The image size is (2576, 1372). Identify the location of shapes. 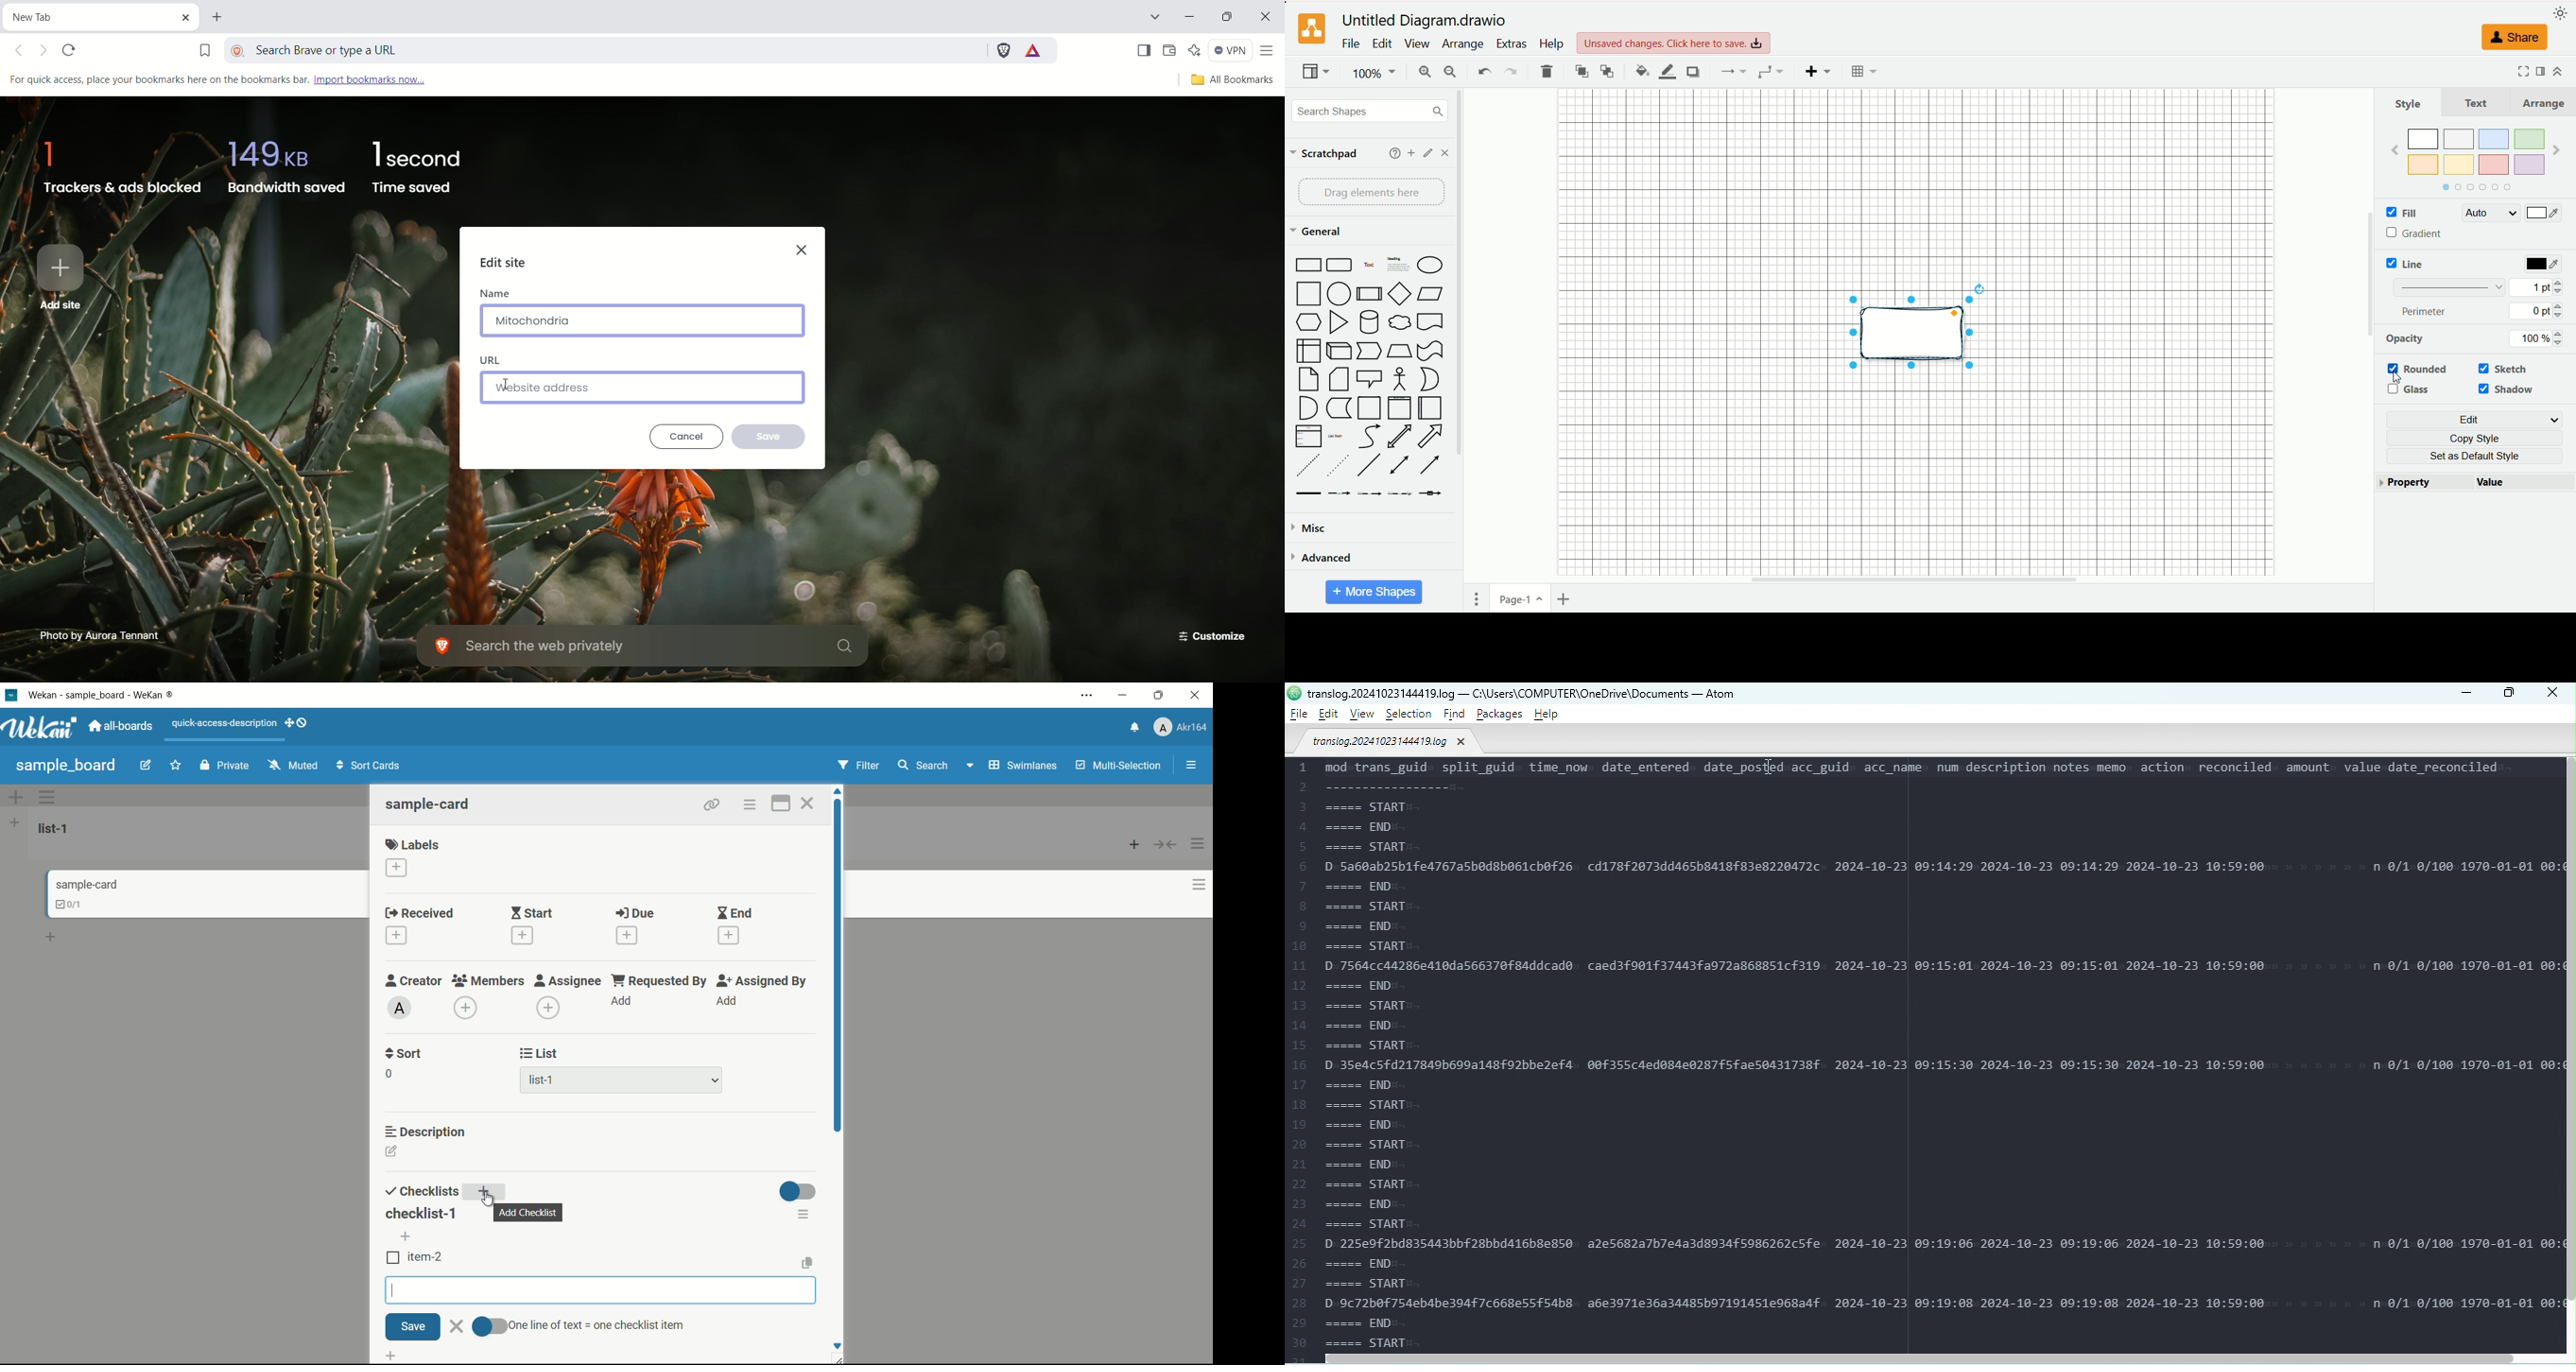
(1369, 378).